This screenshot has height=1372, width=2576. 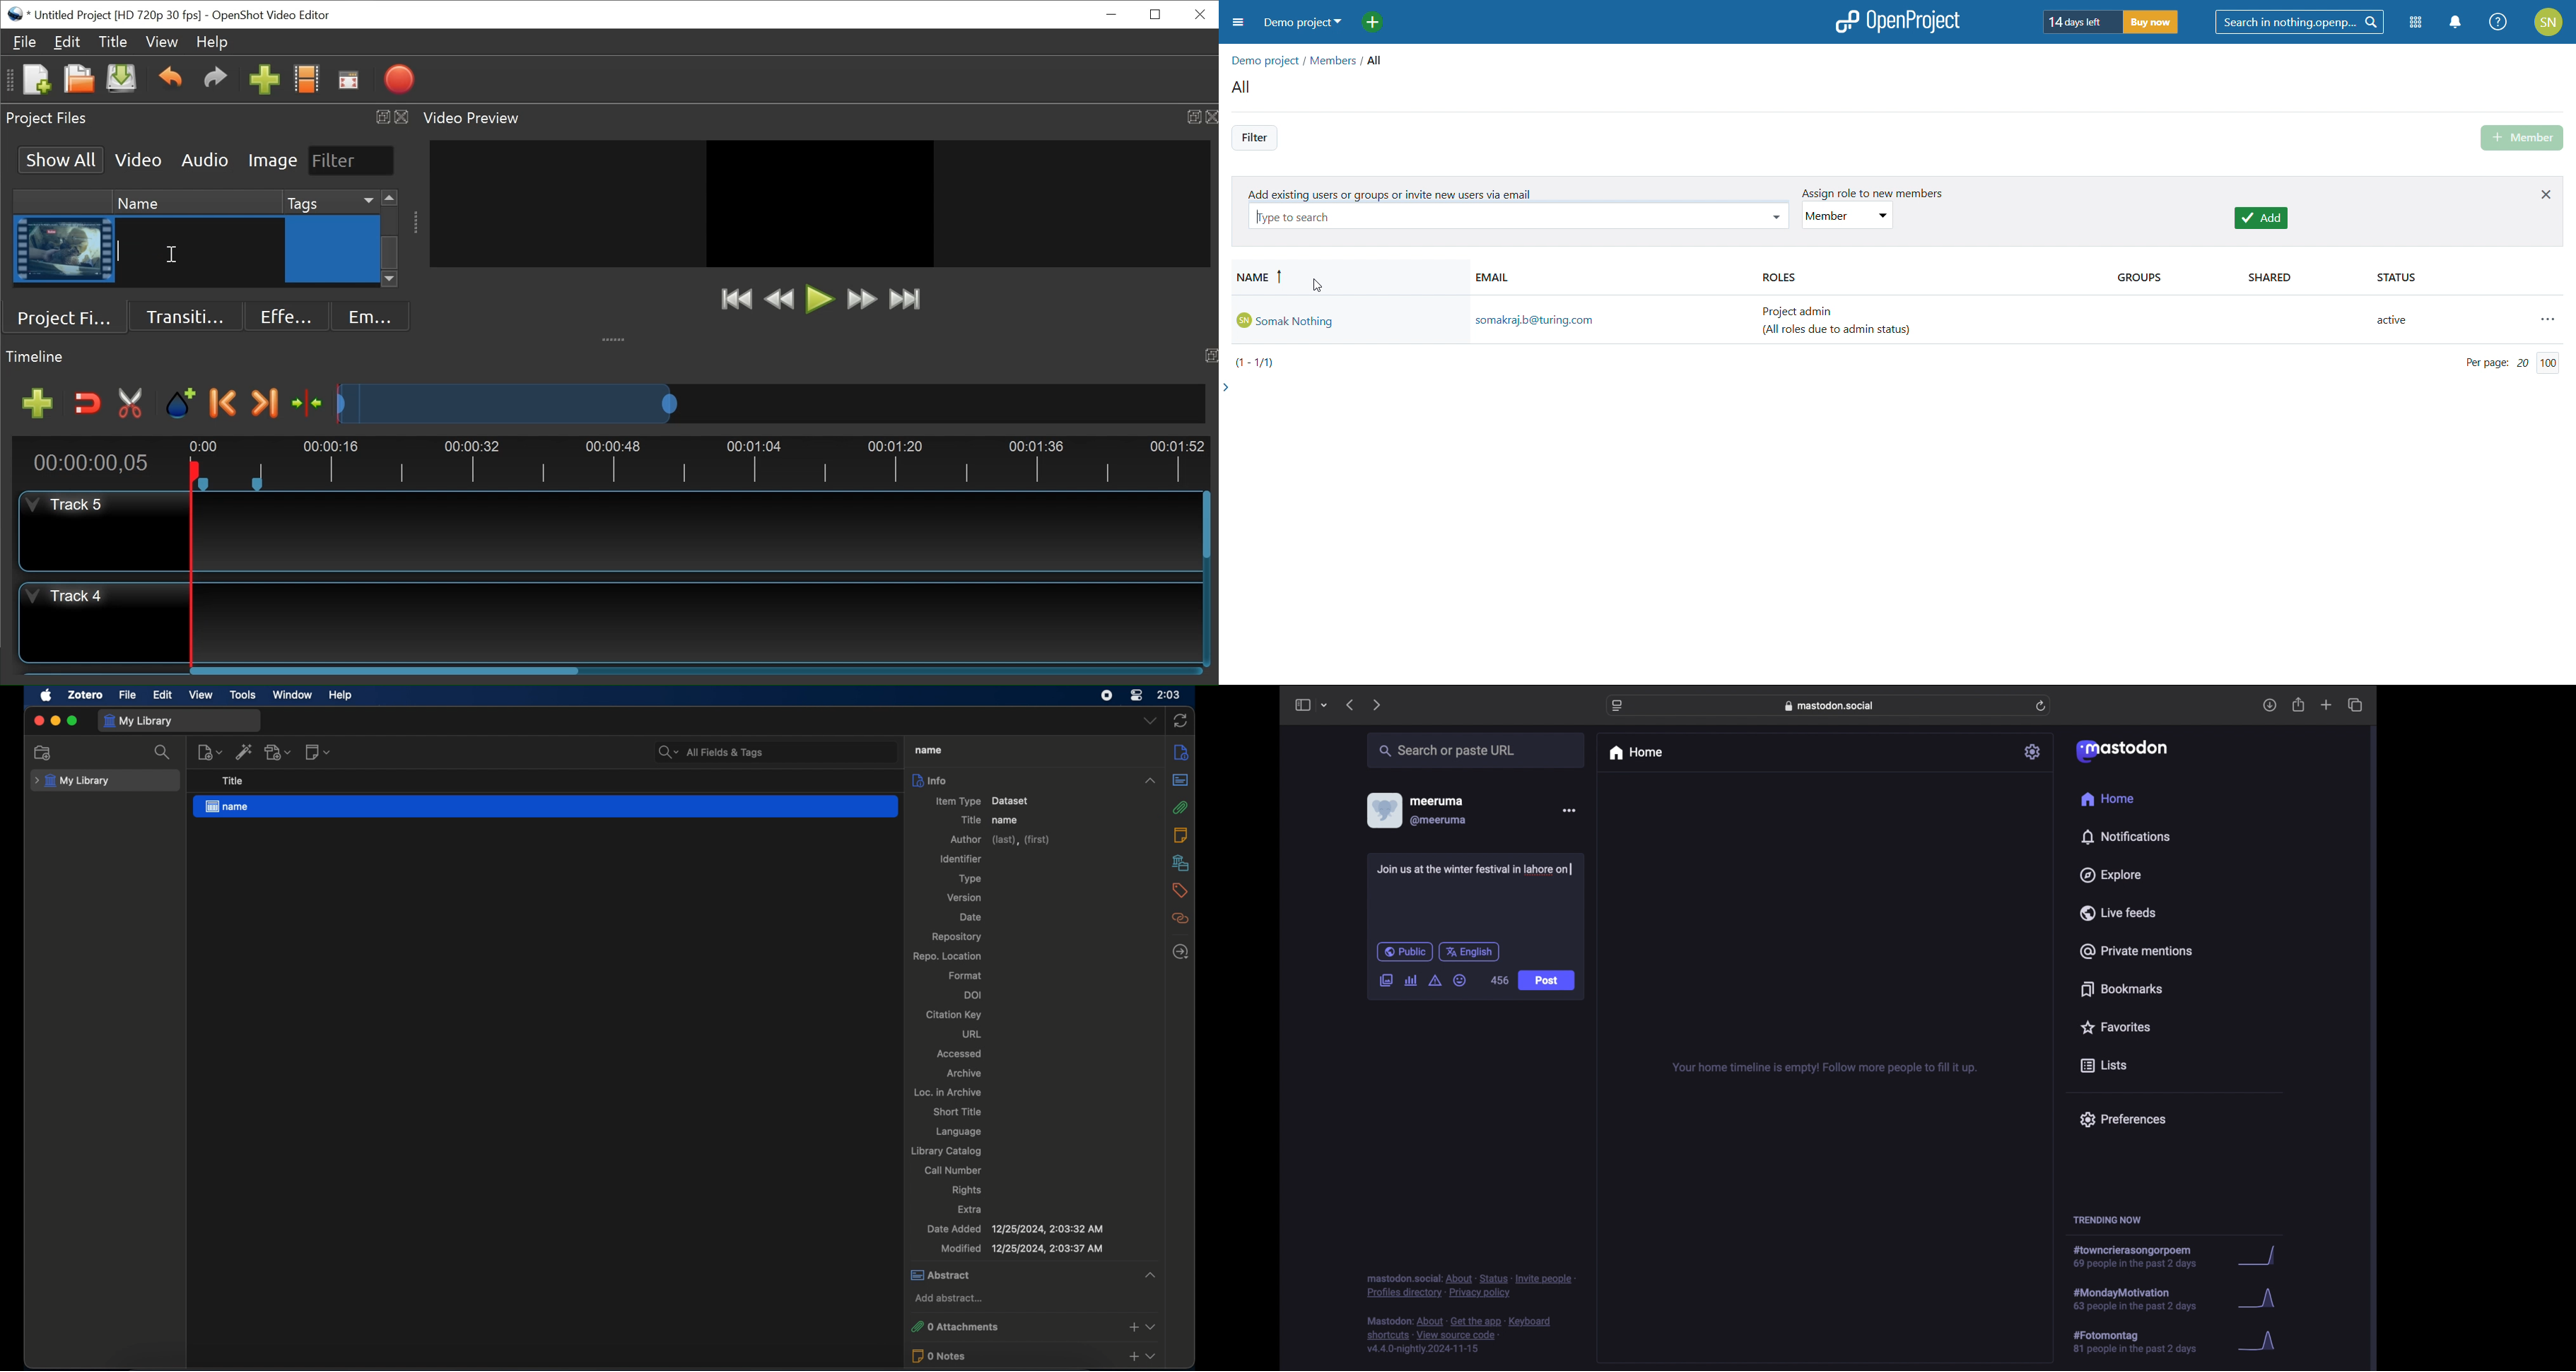 I want to click on hashtag trend, so click(x=2144, y=1298).